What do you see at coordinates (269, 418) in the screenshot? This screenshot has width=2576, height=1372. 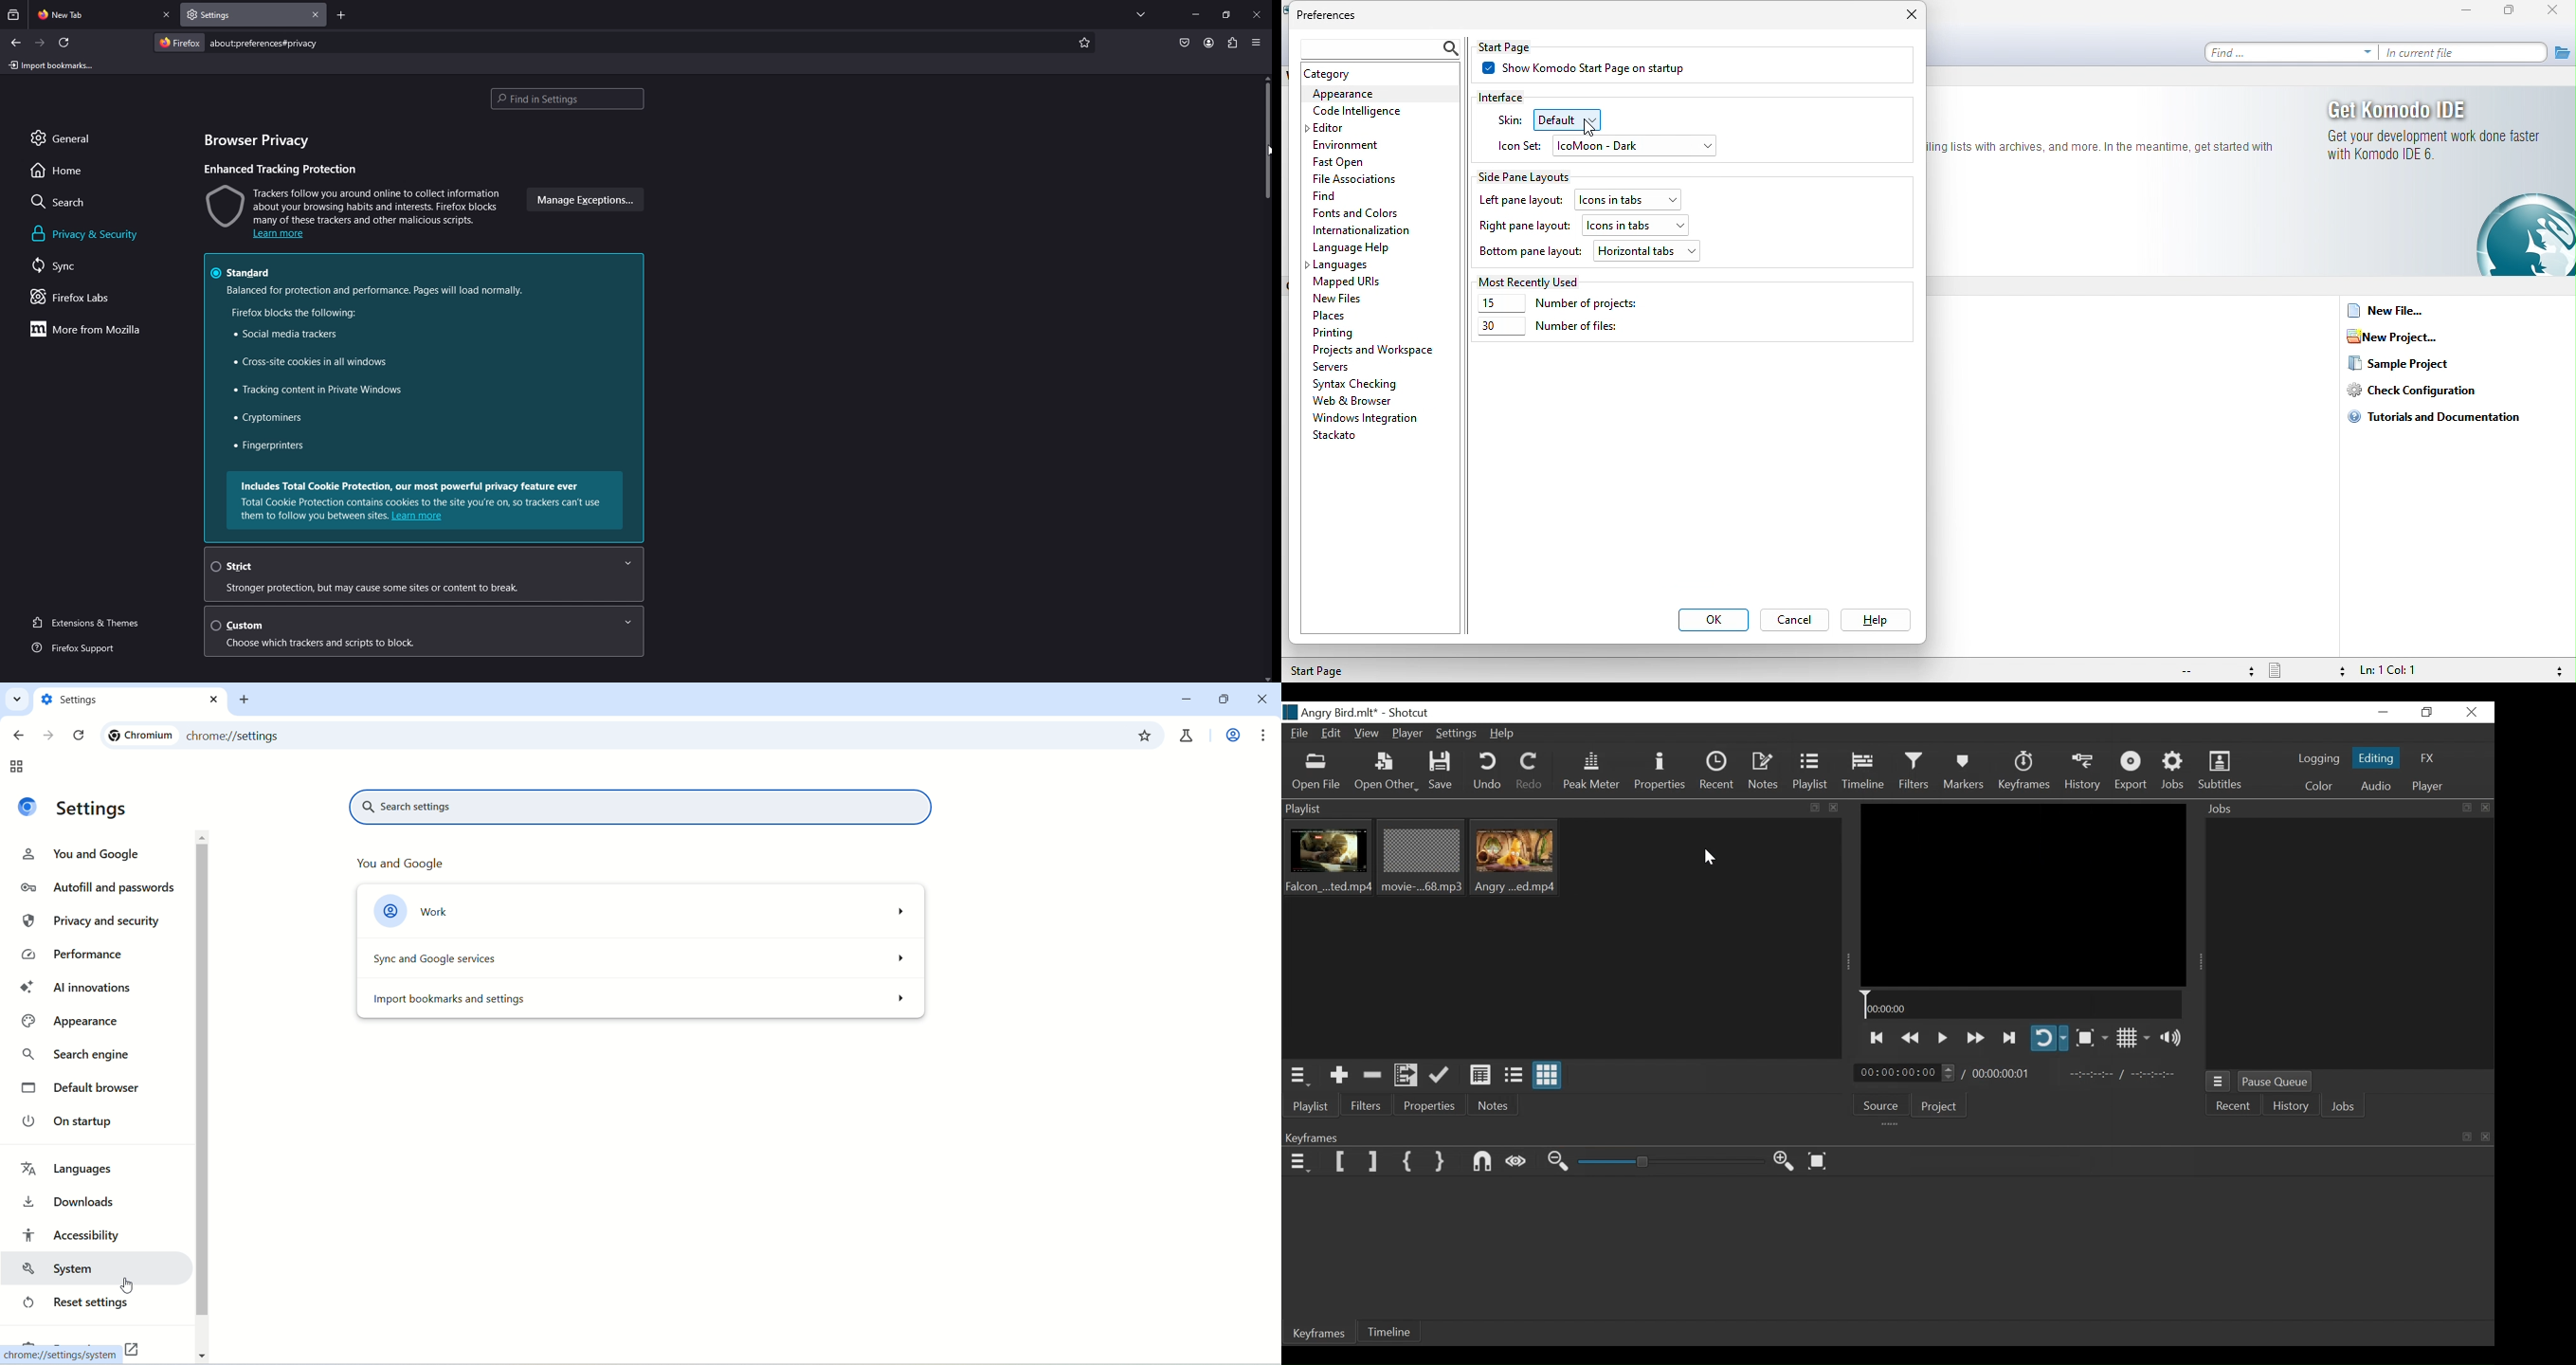 I see `Cryptominers` at bounding box center [269, 418].